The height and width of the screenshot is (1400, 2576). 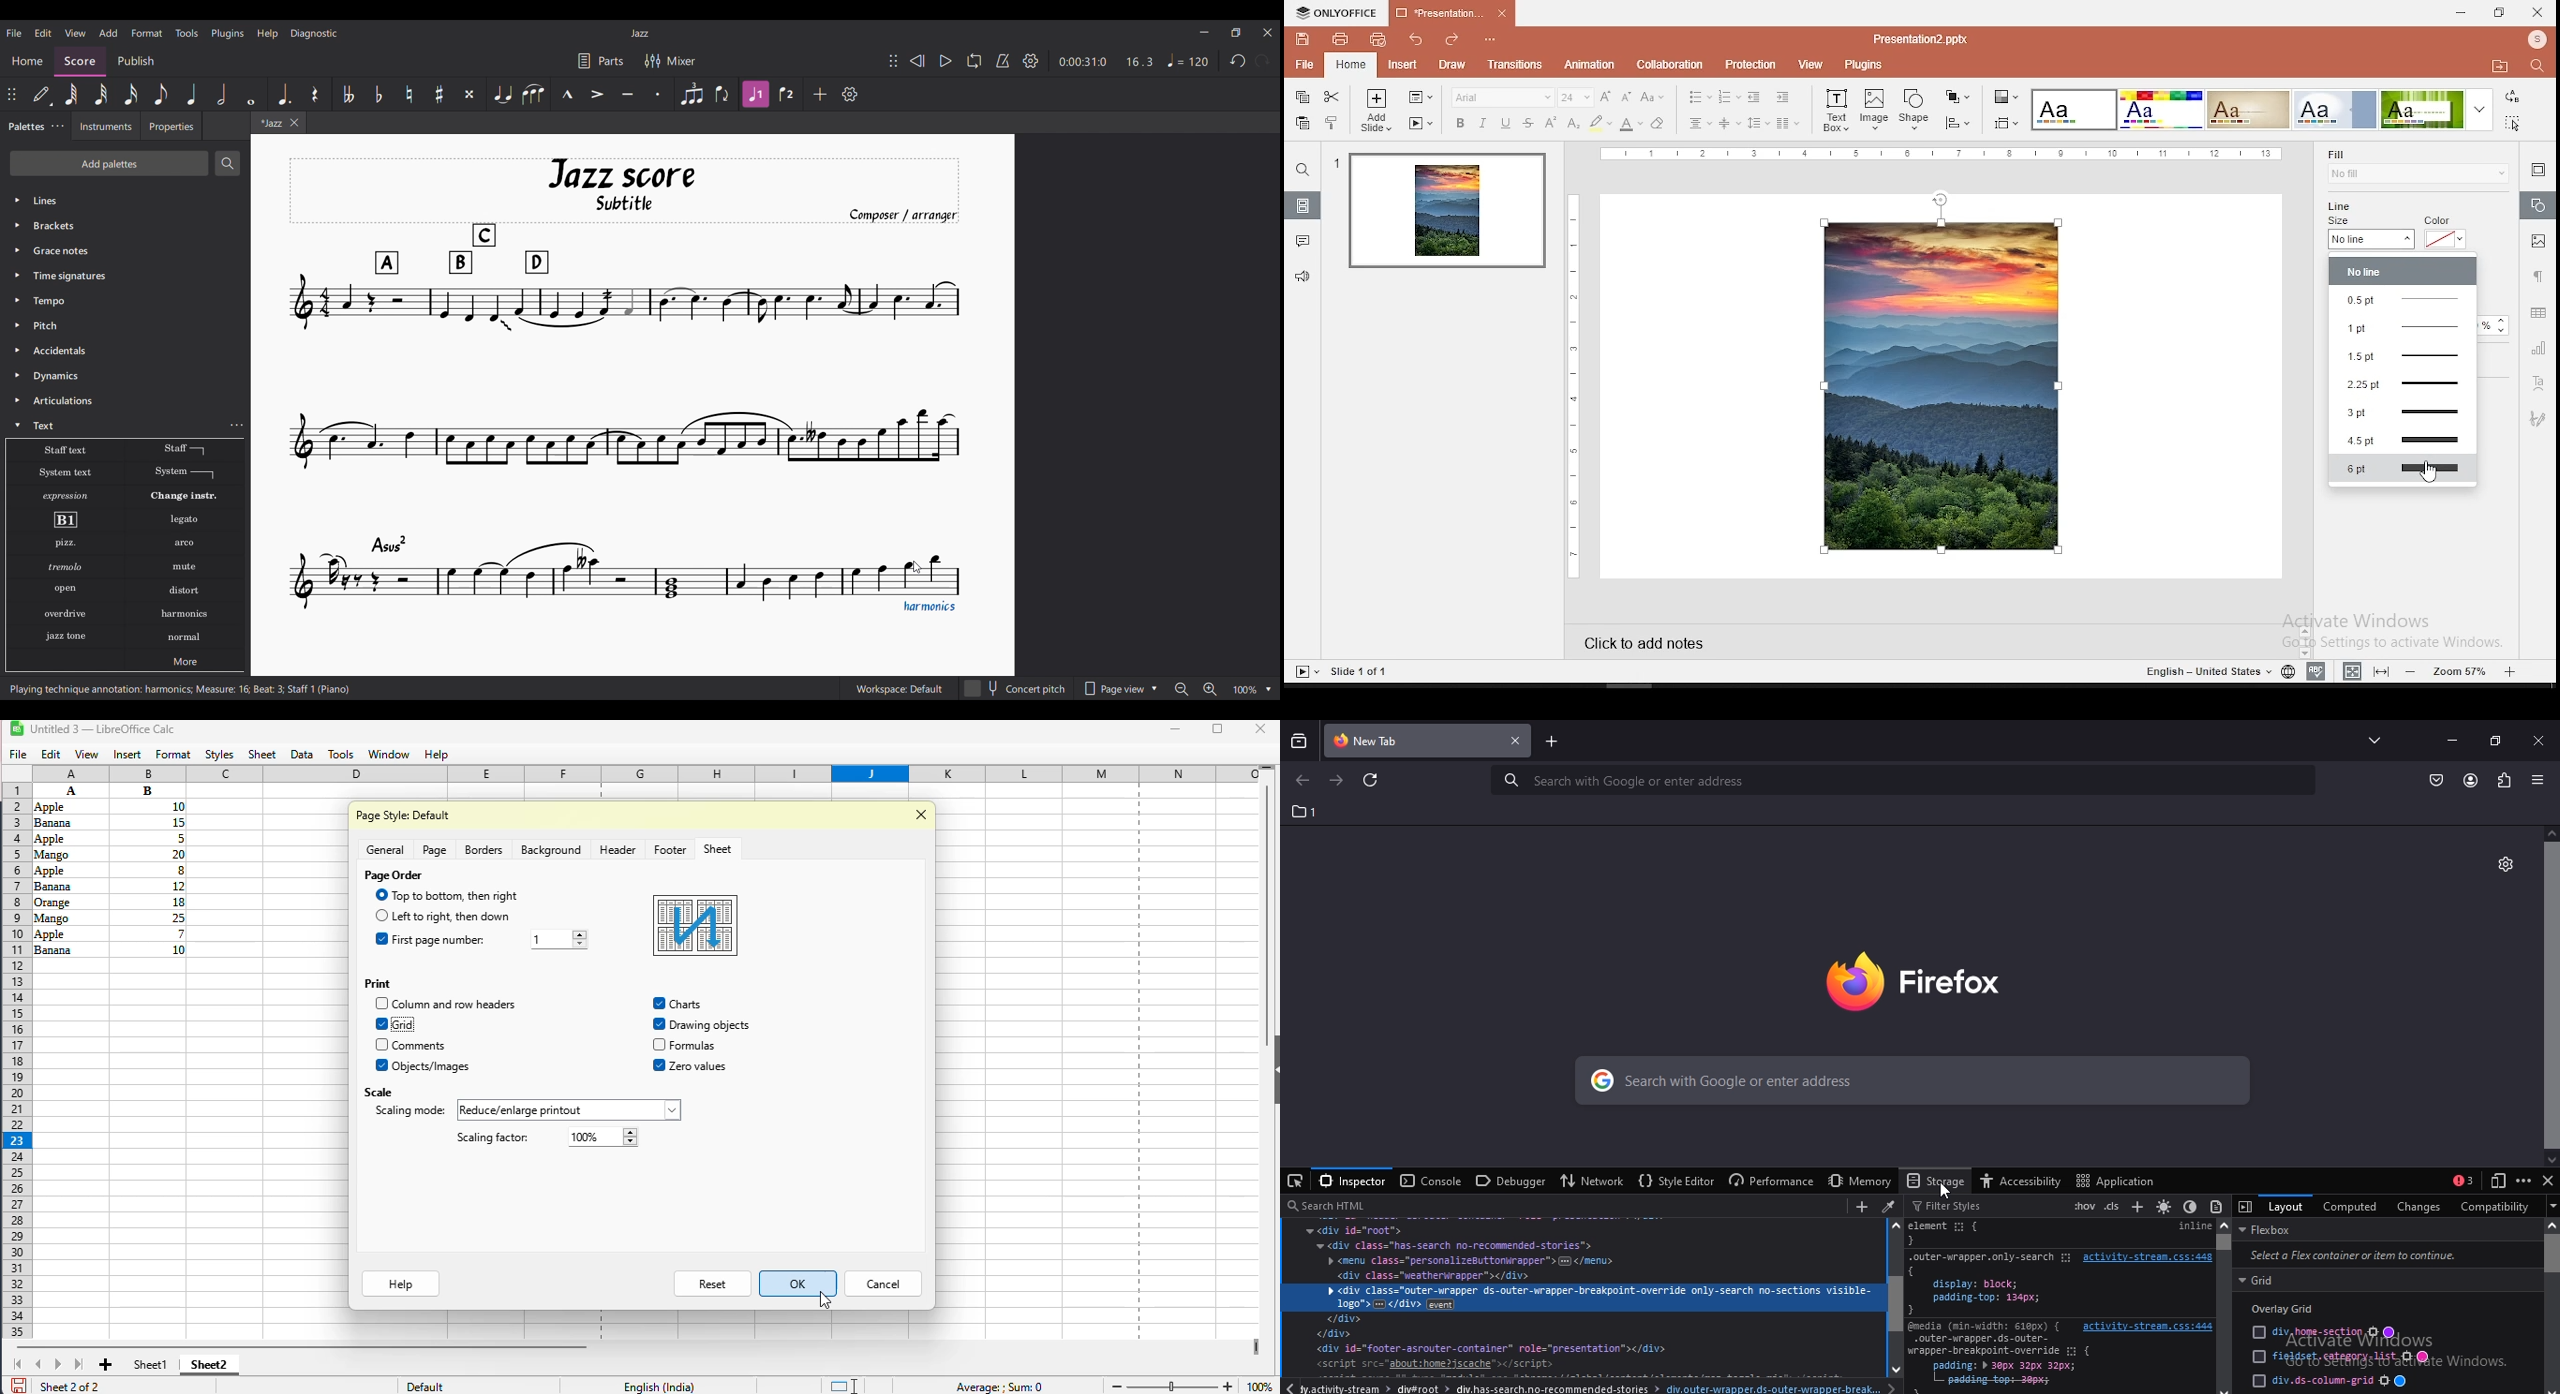 I want to click on Default, so click(x=43, y=94).